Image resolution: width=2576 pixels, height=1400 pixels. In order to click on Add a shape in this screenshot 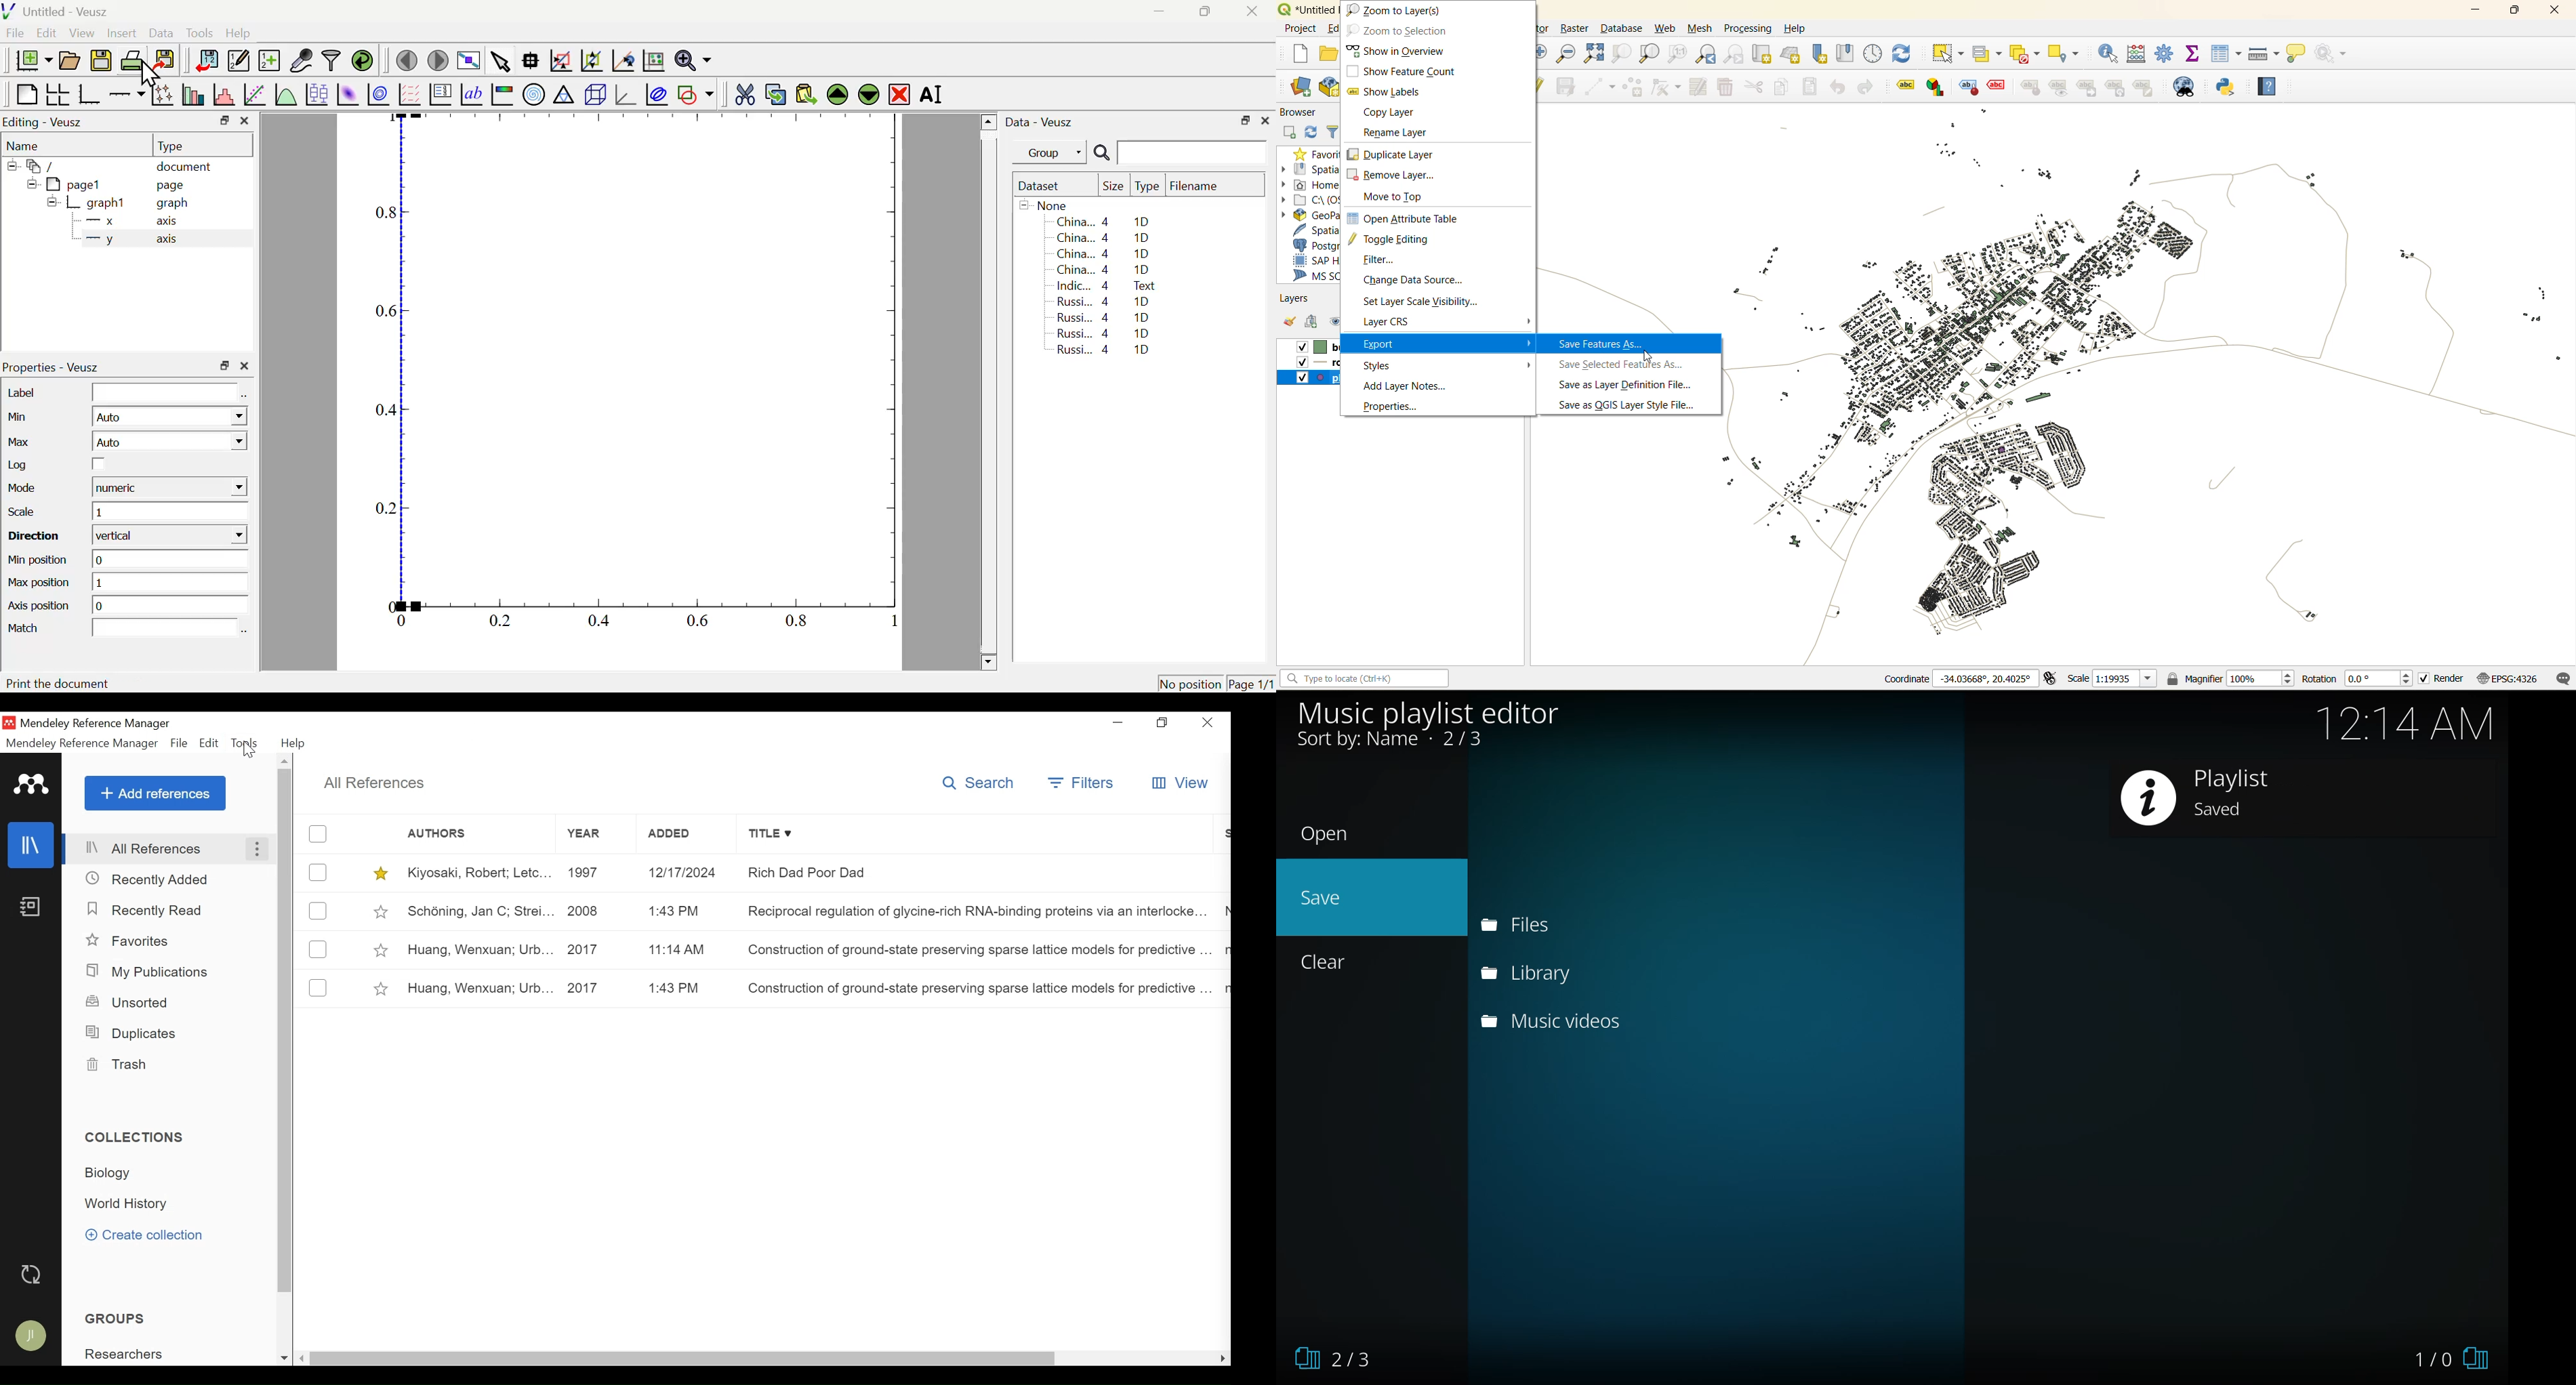, I will do `click(695, 94)`.